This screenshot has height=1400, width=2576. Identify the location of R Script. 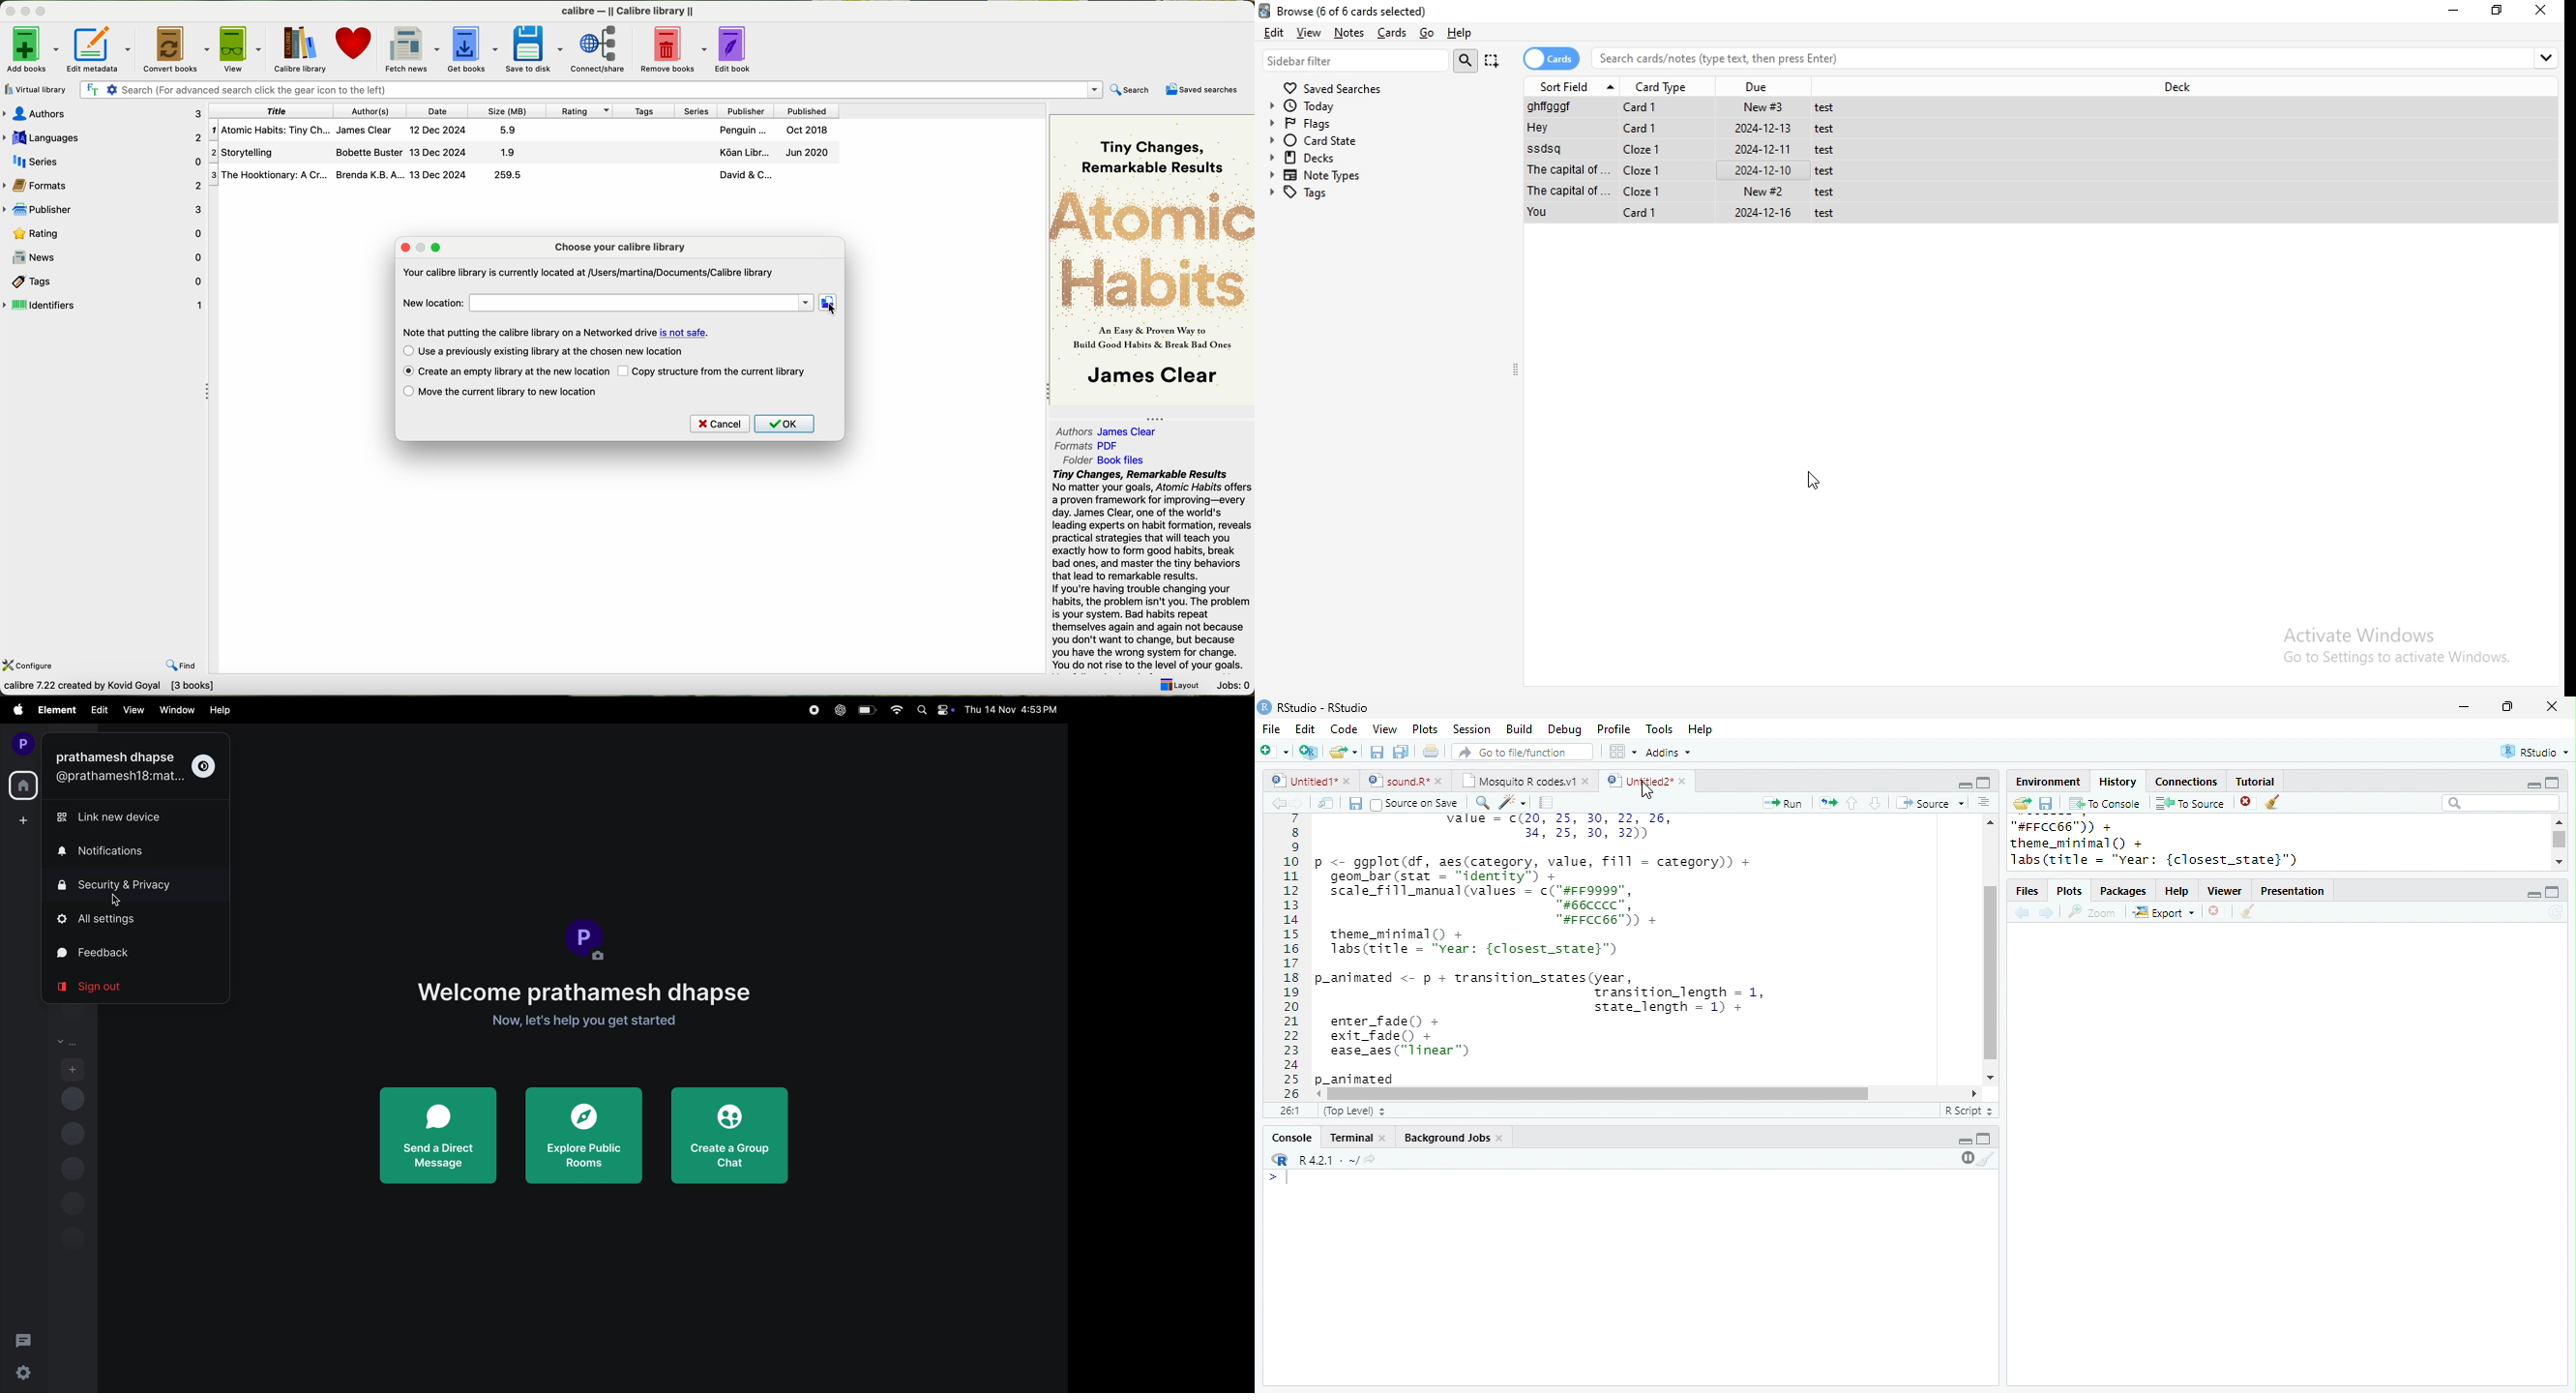
(1968, 1110).